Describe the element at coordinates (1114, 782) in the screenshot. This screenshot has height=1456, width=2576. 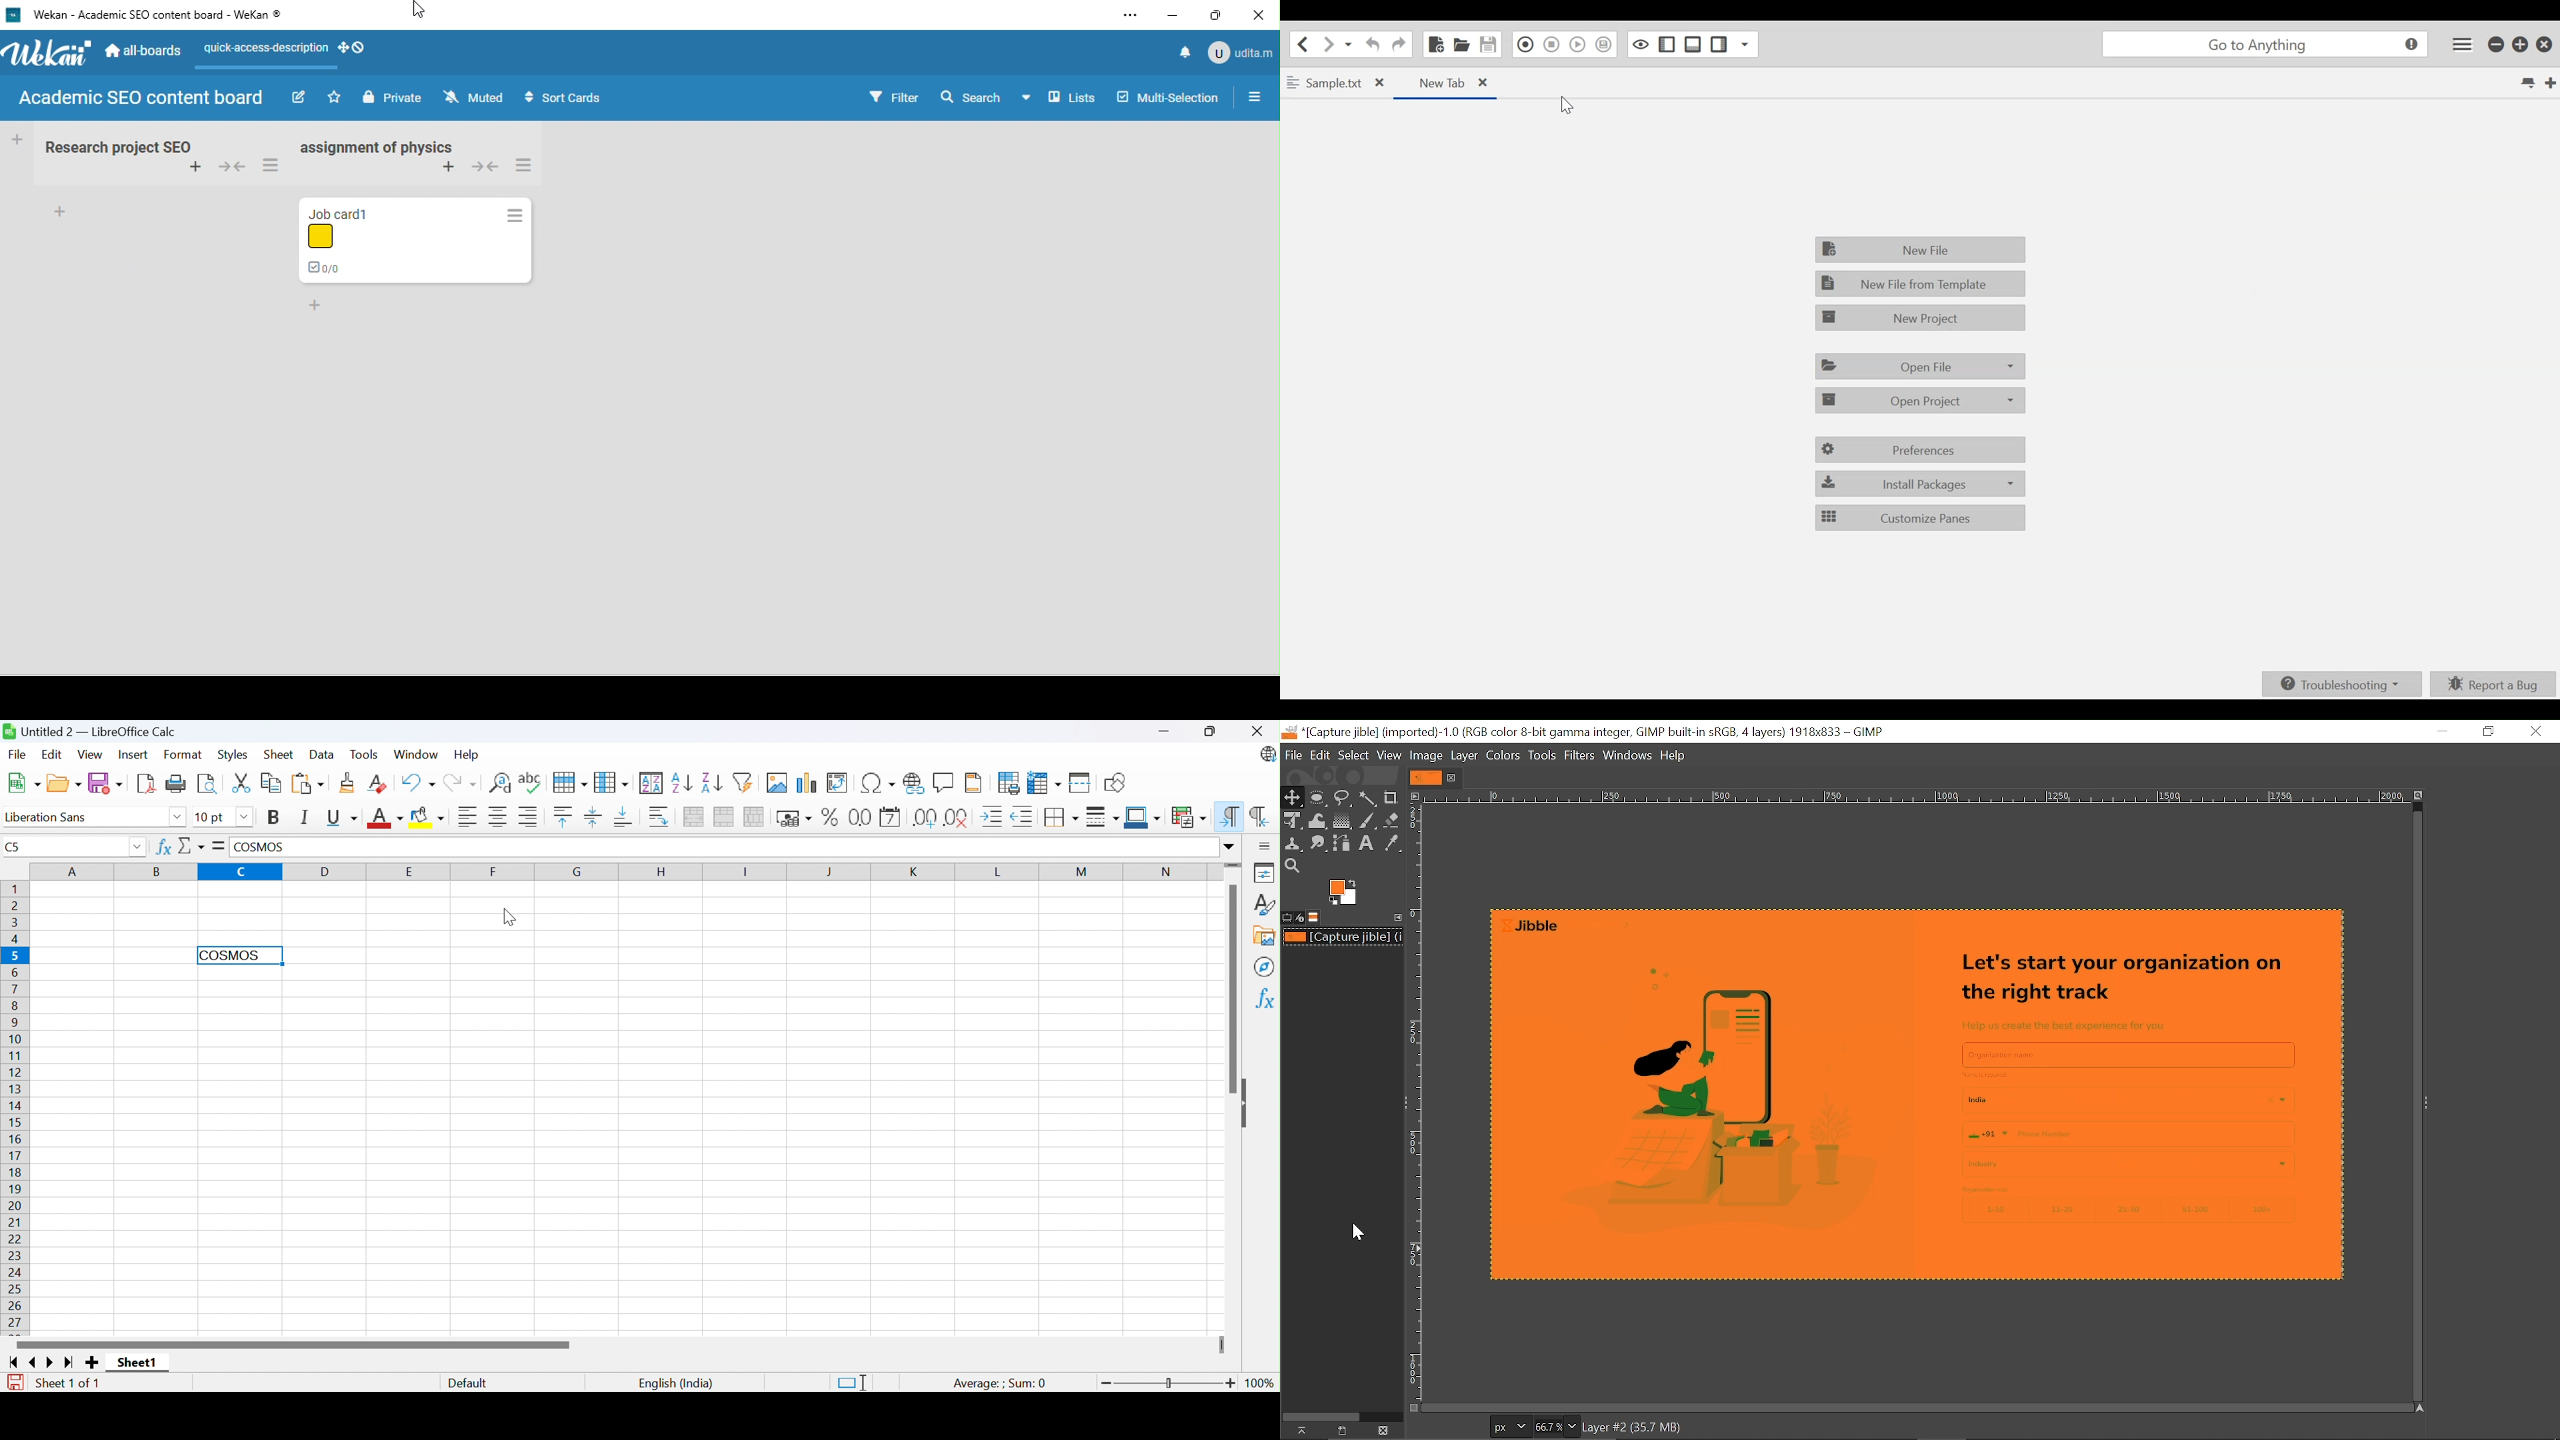
I see `Show draw functions` at that location.